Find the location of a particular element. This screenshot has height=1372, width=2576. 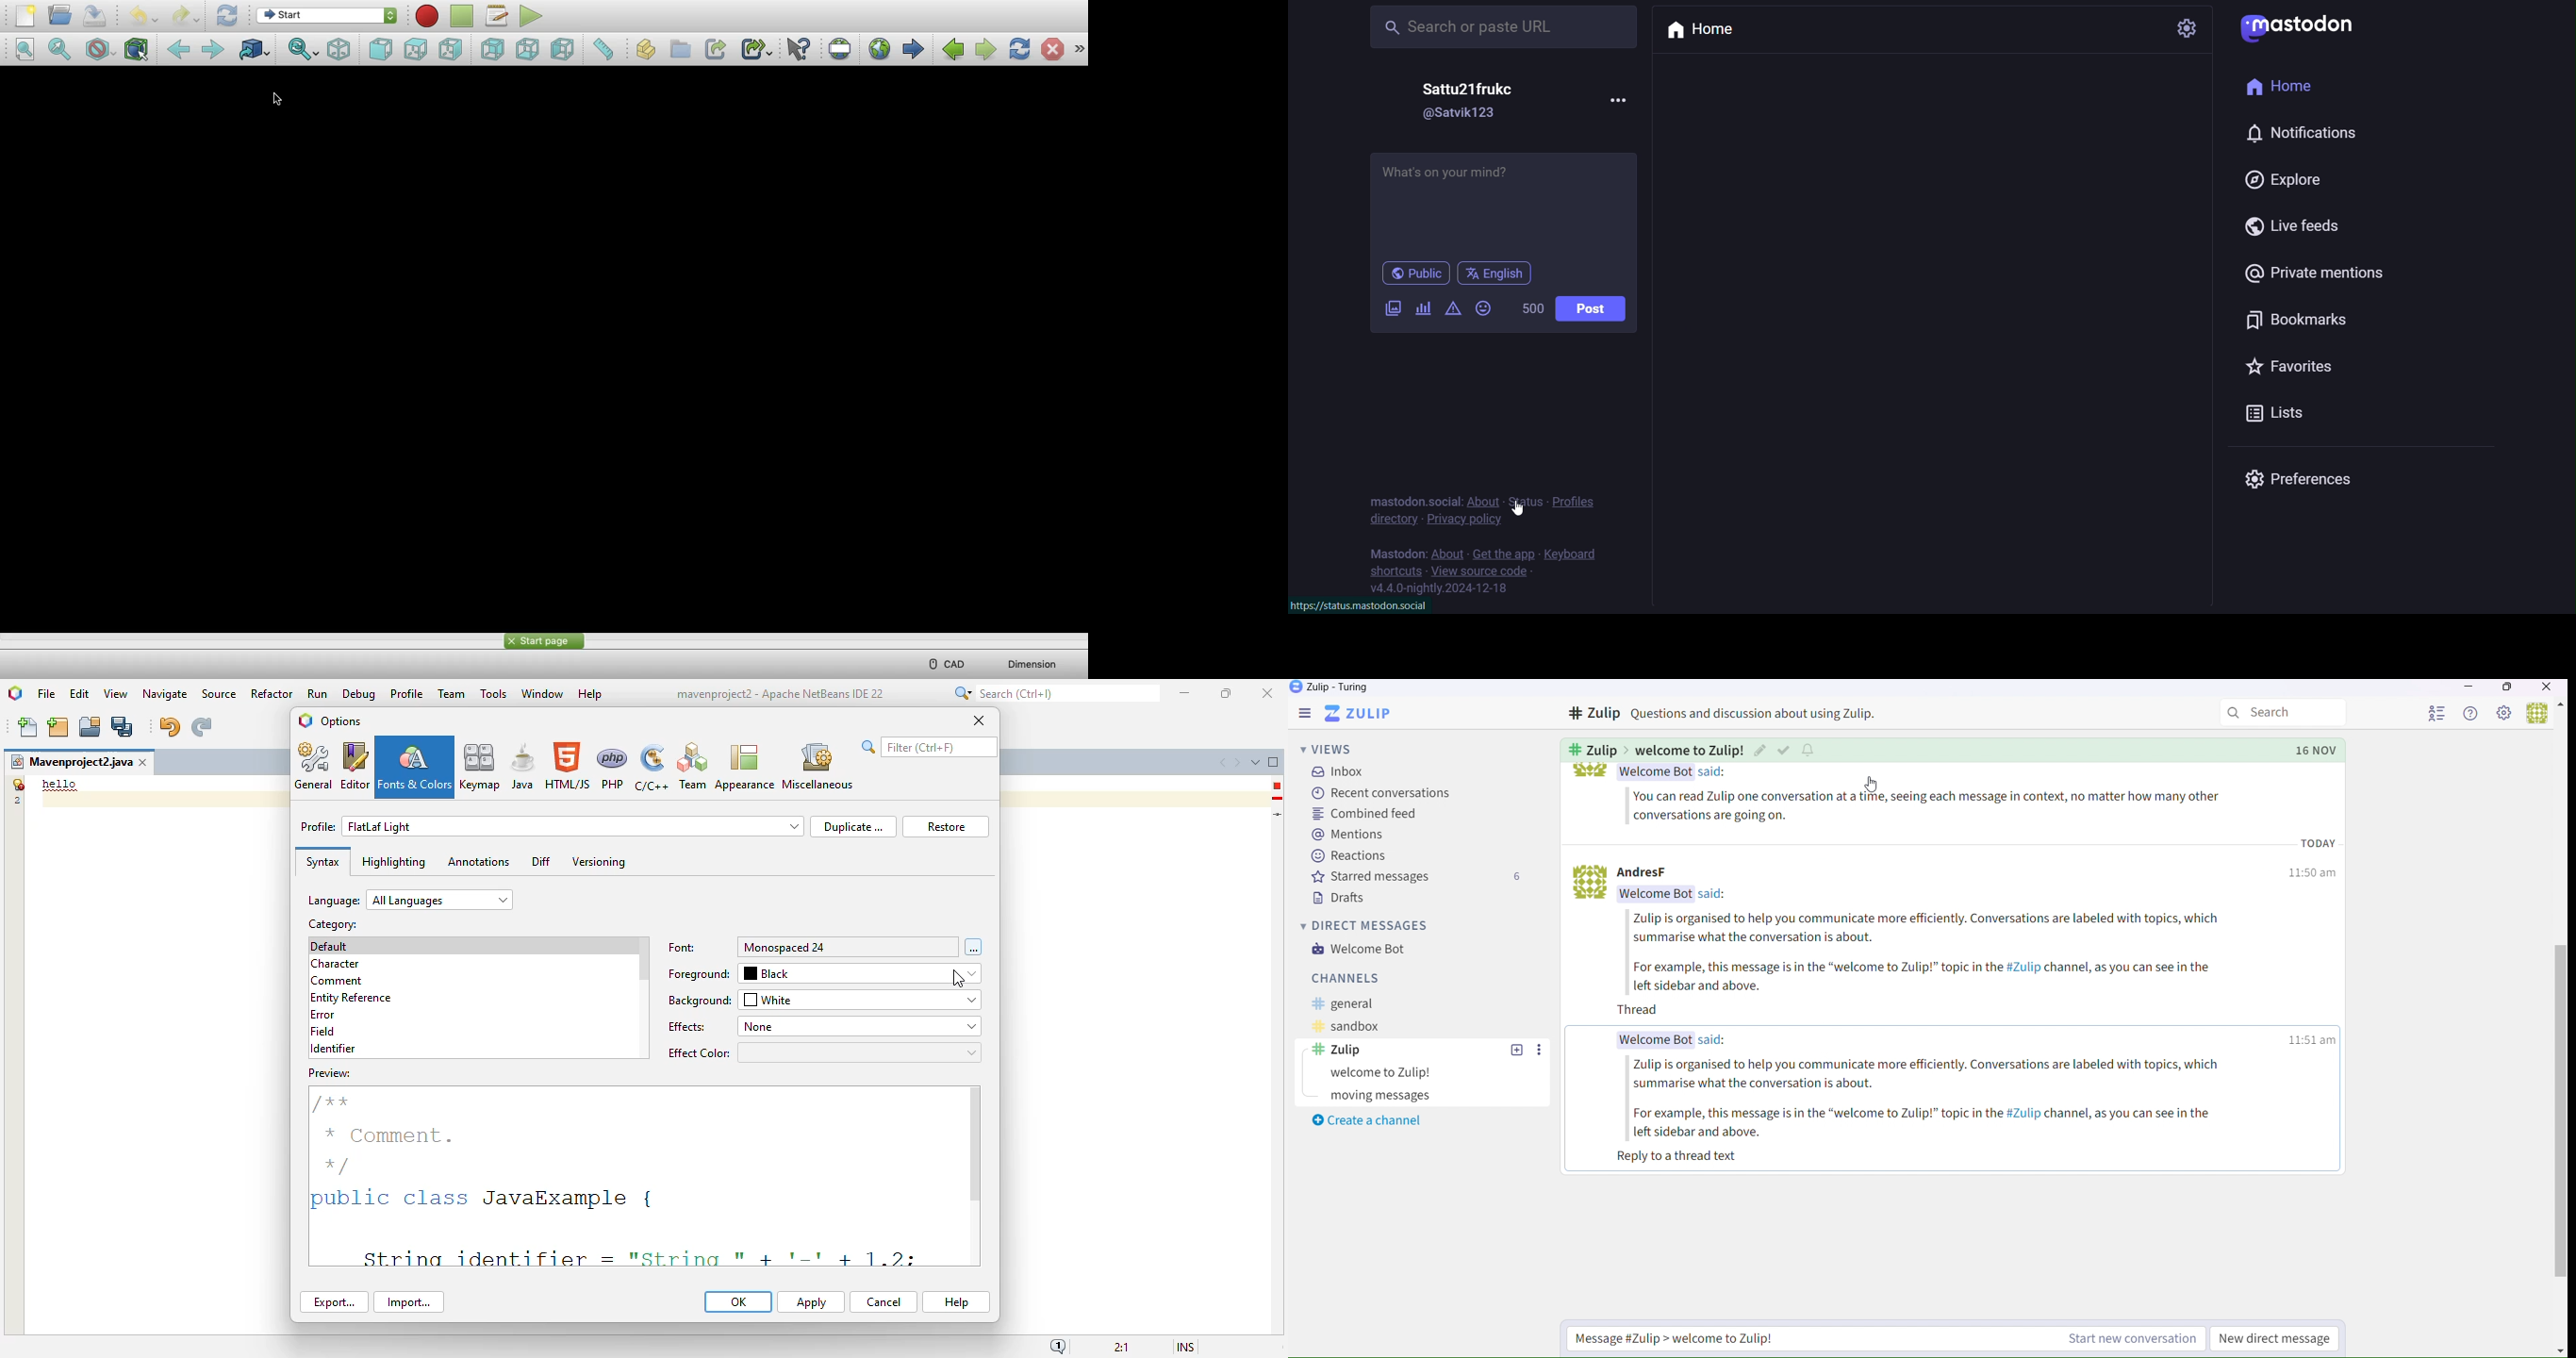

maximize window is located at coordinates (1274, 761).